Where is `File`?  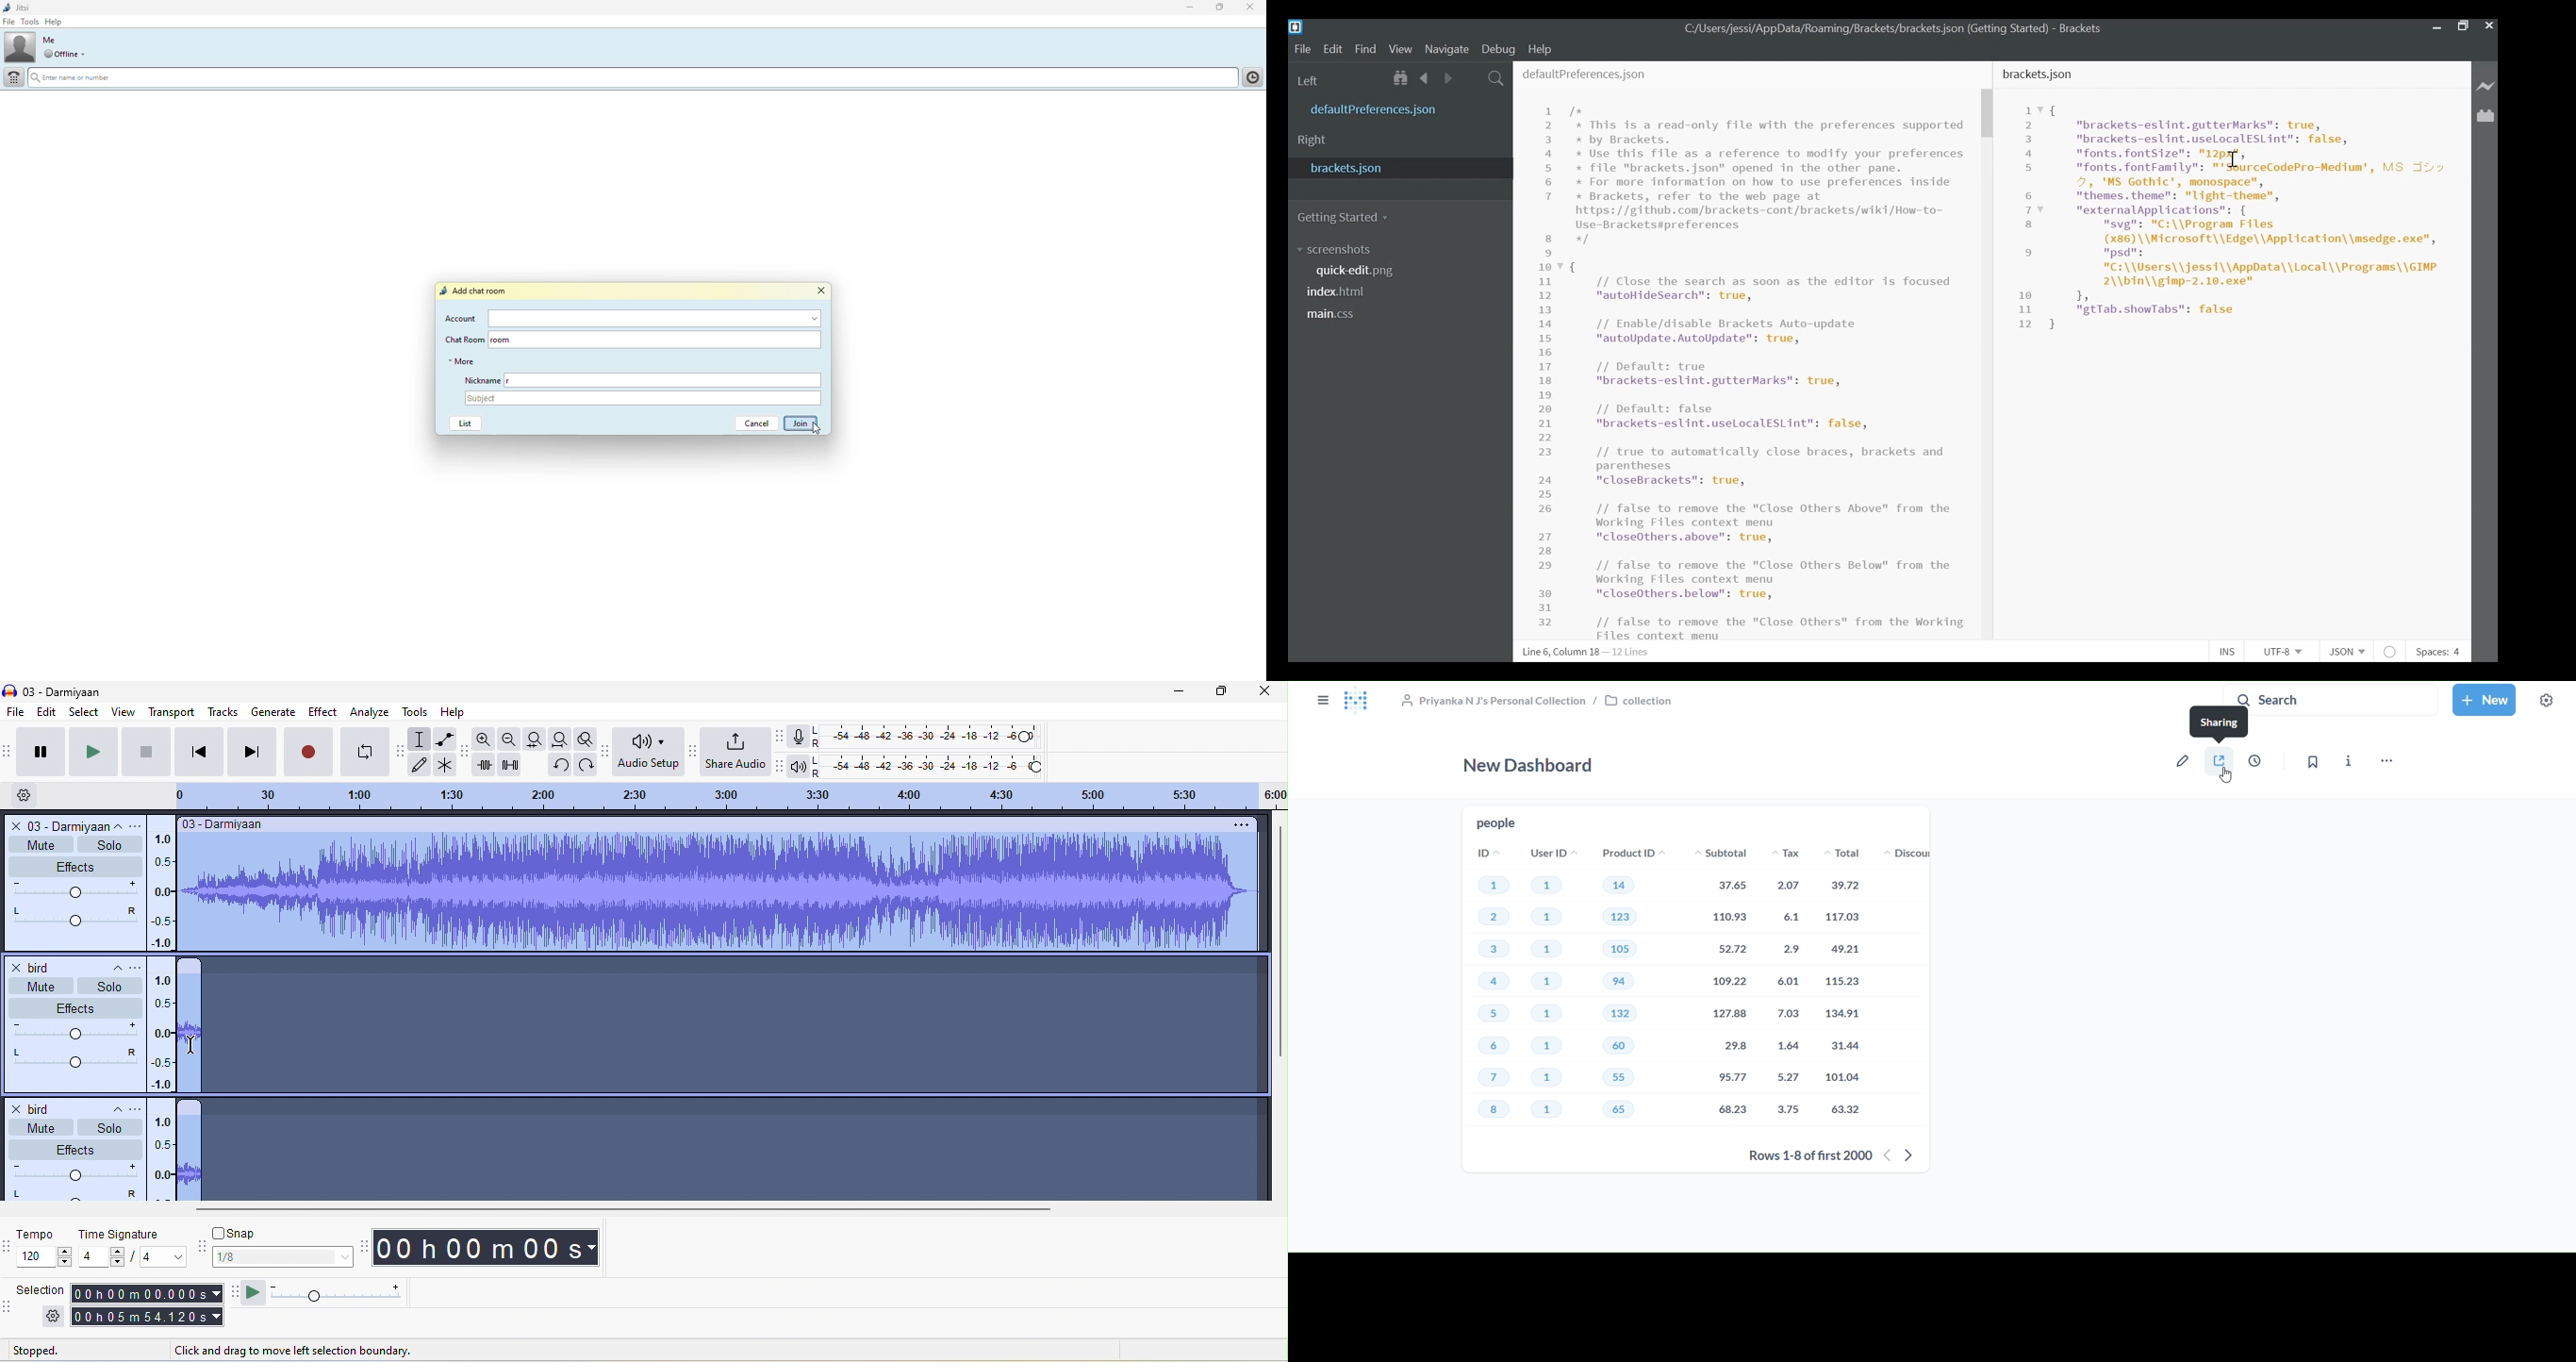 File is located at coordinates (1302, 50).